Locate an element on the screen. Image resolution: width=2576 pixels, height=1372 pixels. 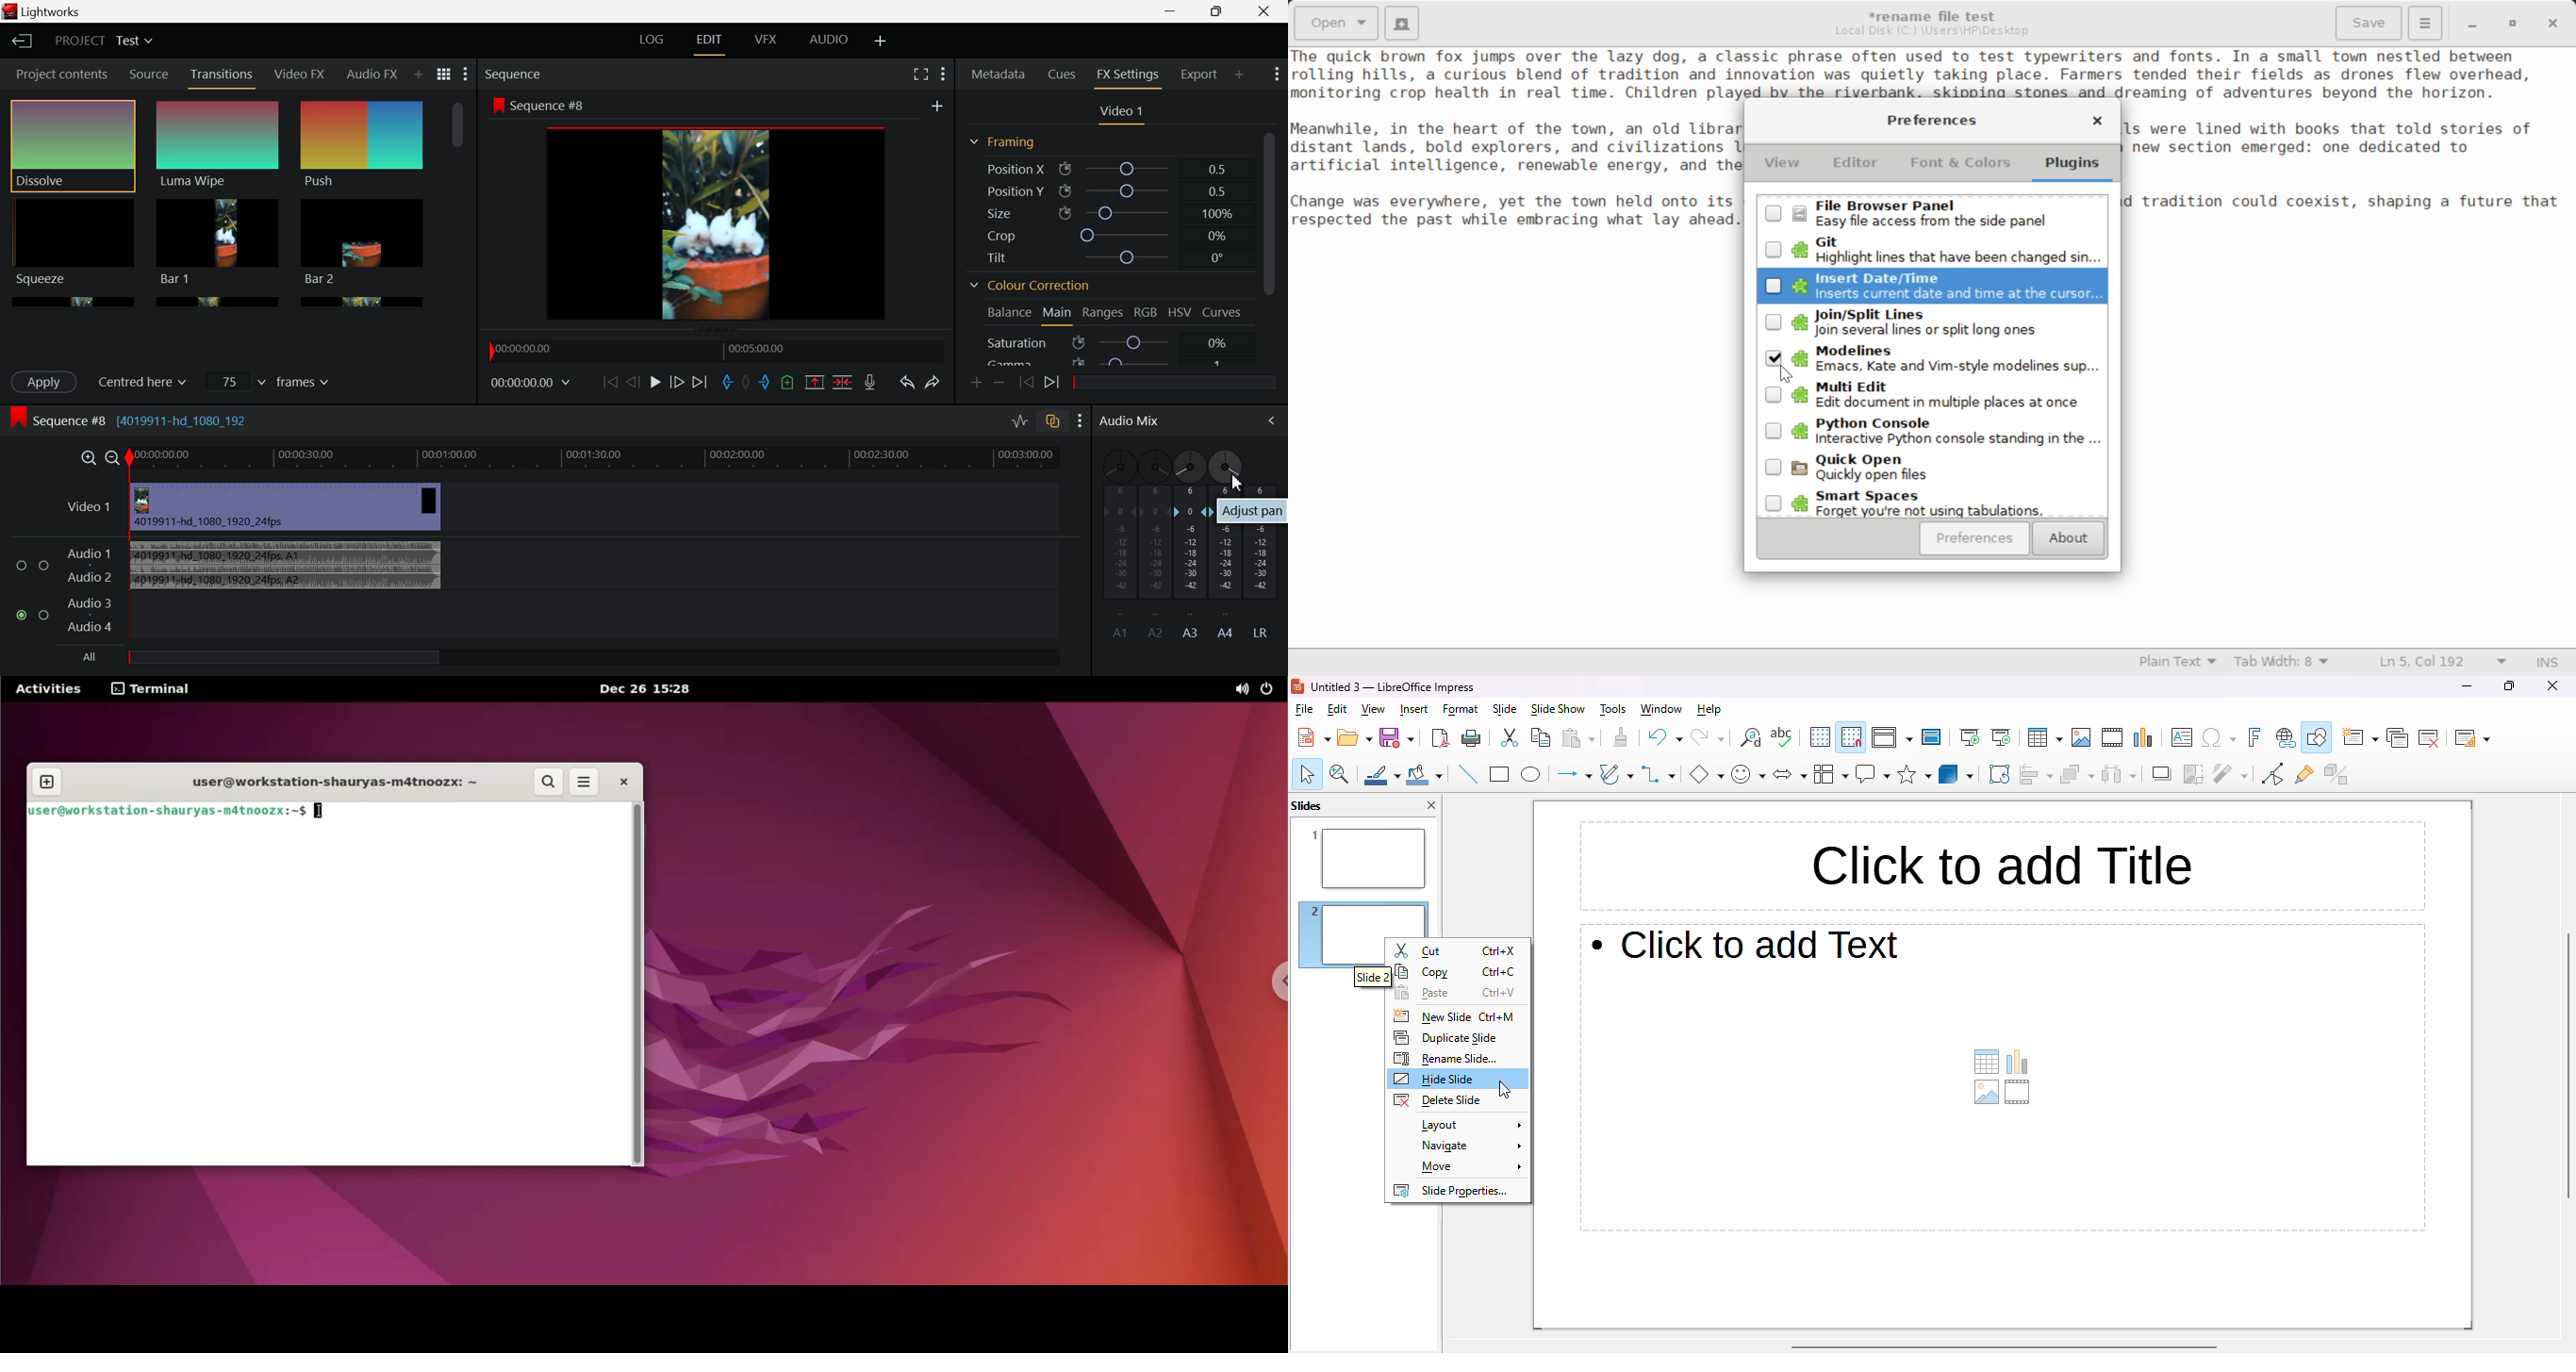
block arrows is located at coordinates (1791, 776).